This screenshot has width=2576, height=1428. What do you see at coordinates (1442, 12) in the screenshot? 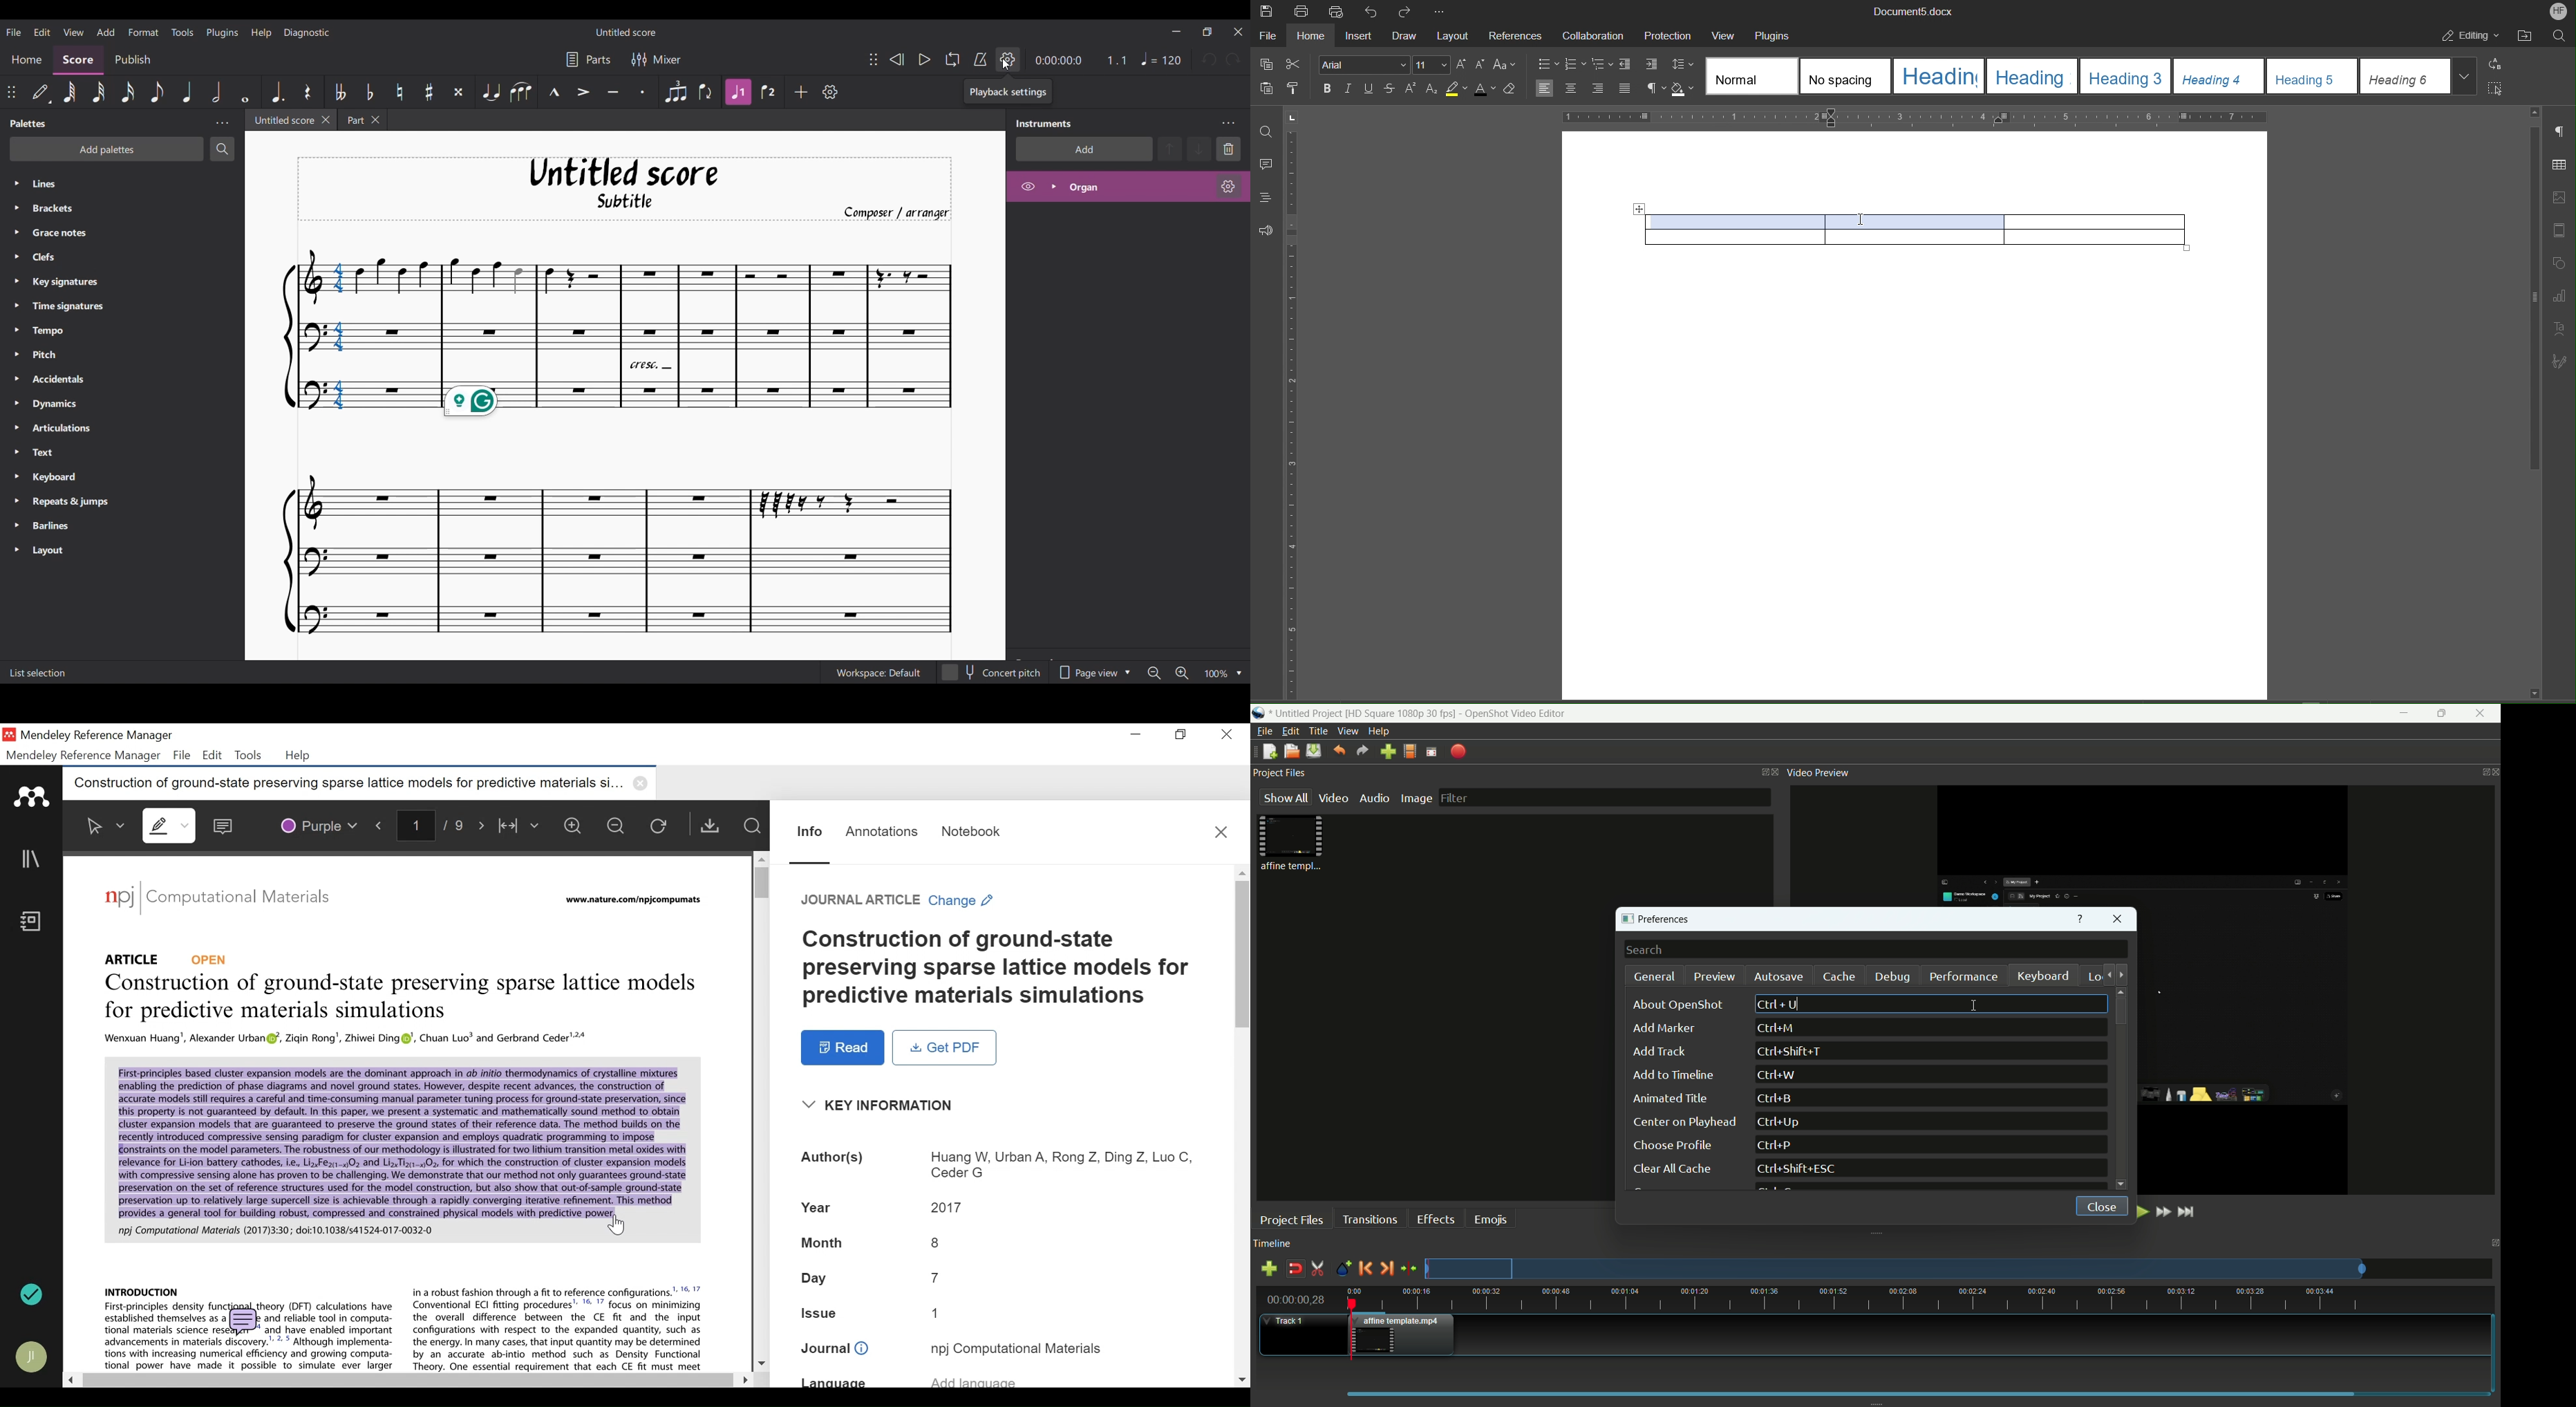
I see `More` at bounding box center [1442, 12].